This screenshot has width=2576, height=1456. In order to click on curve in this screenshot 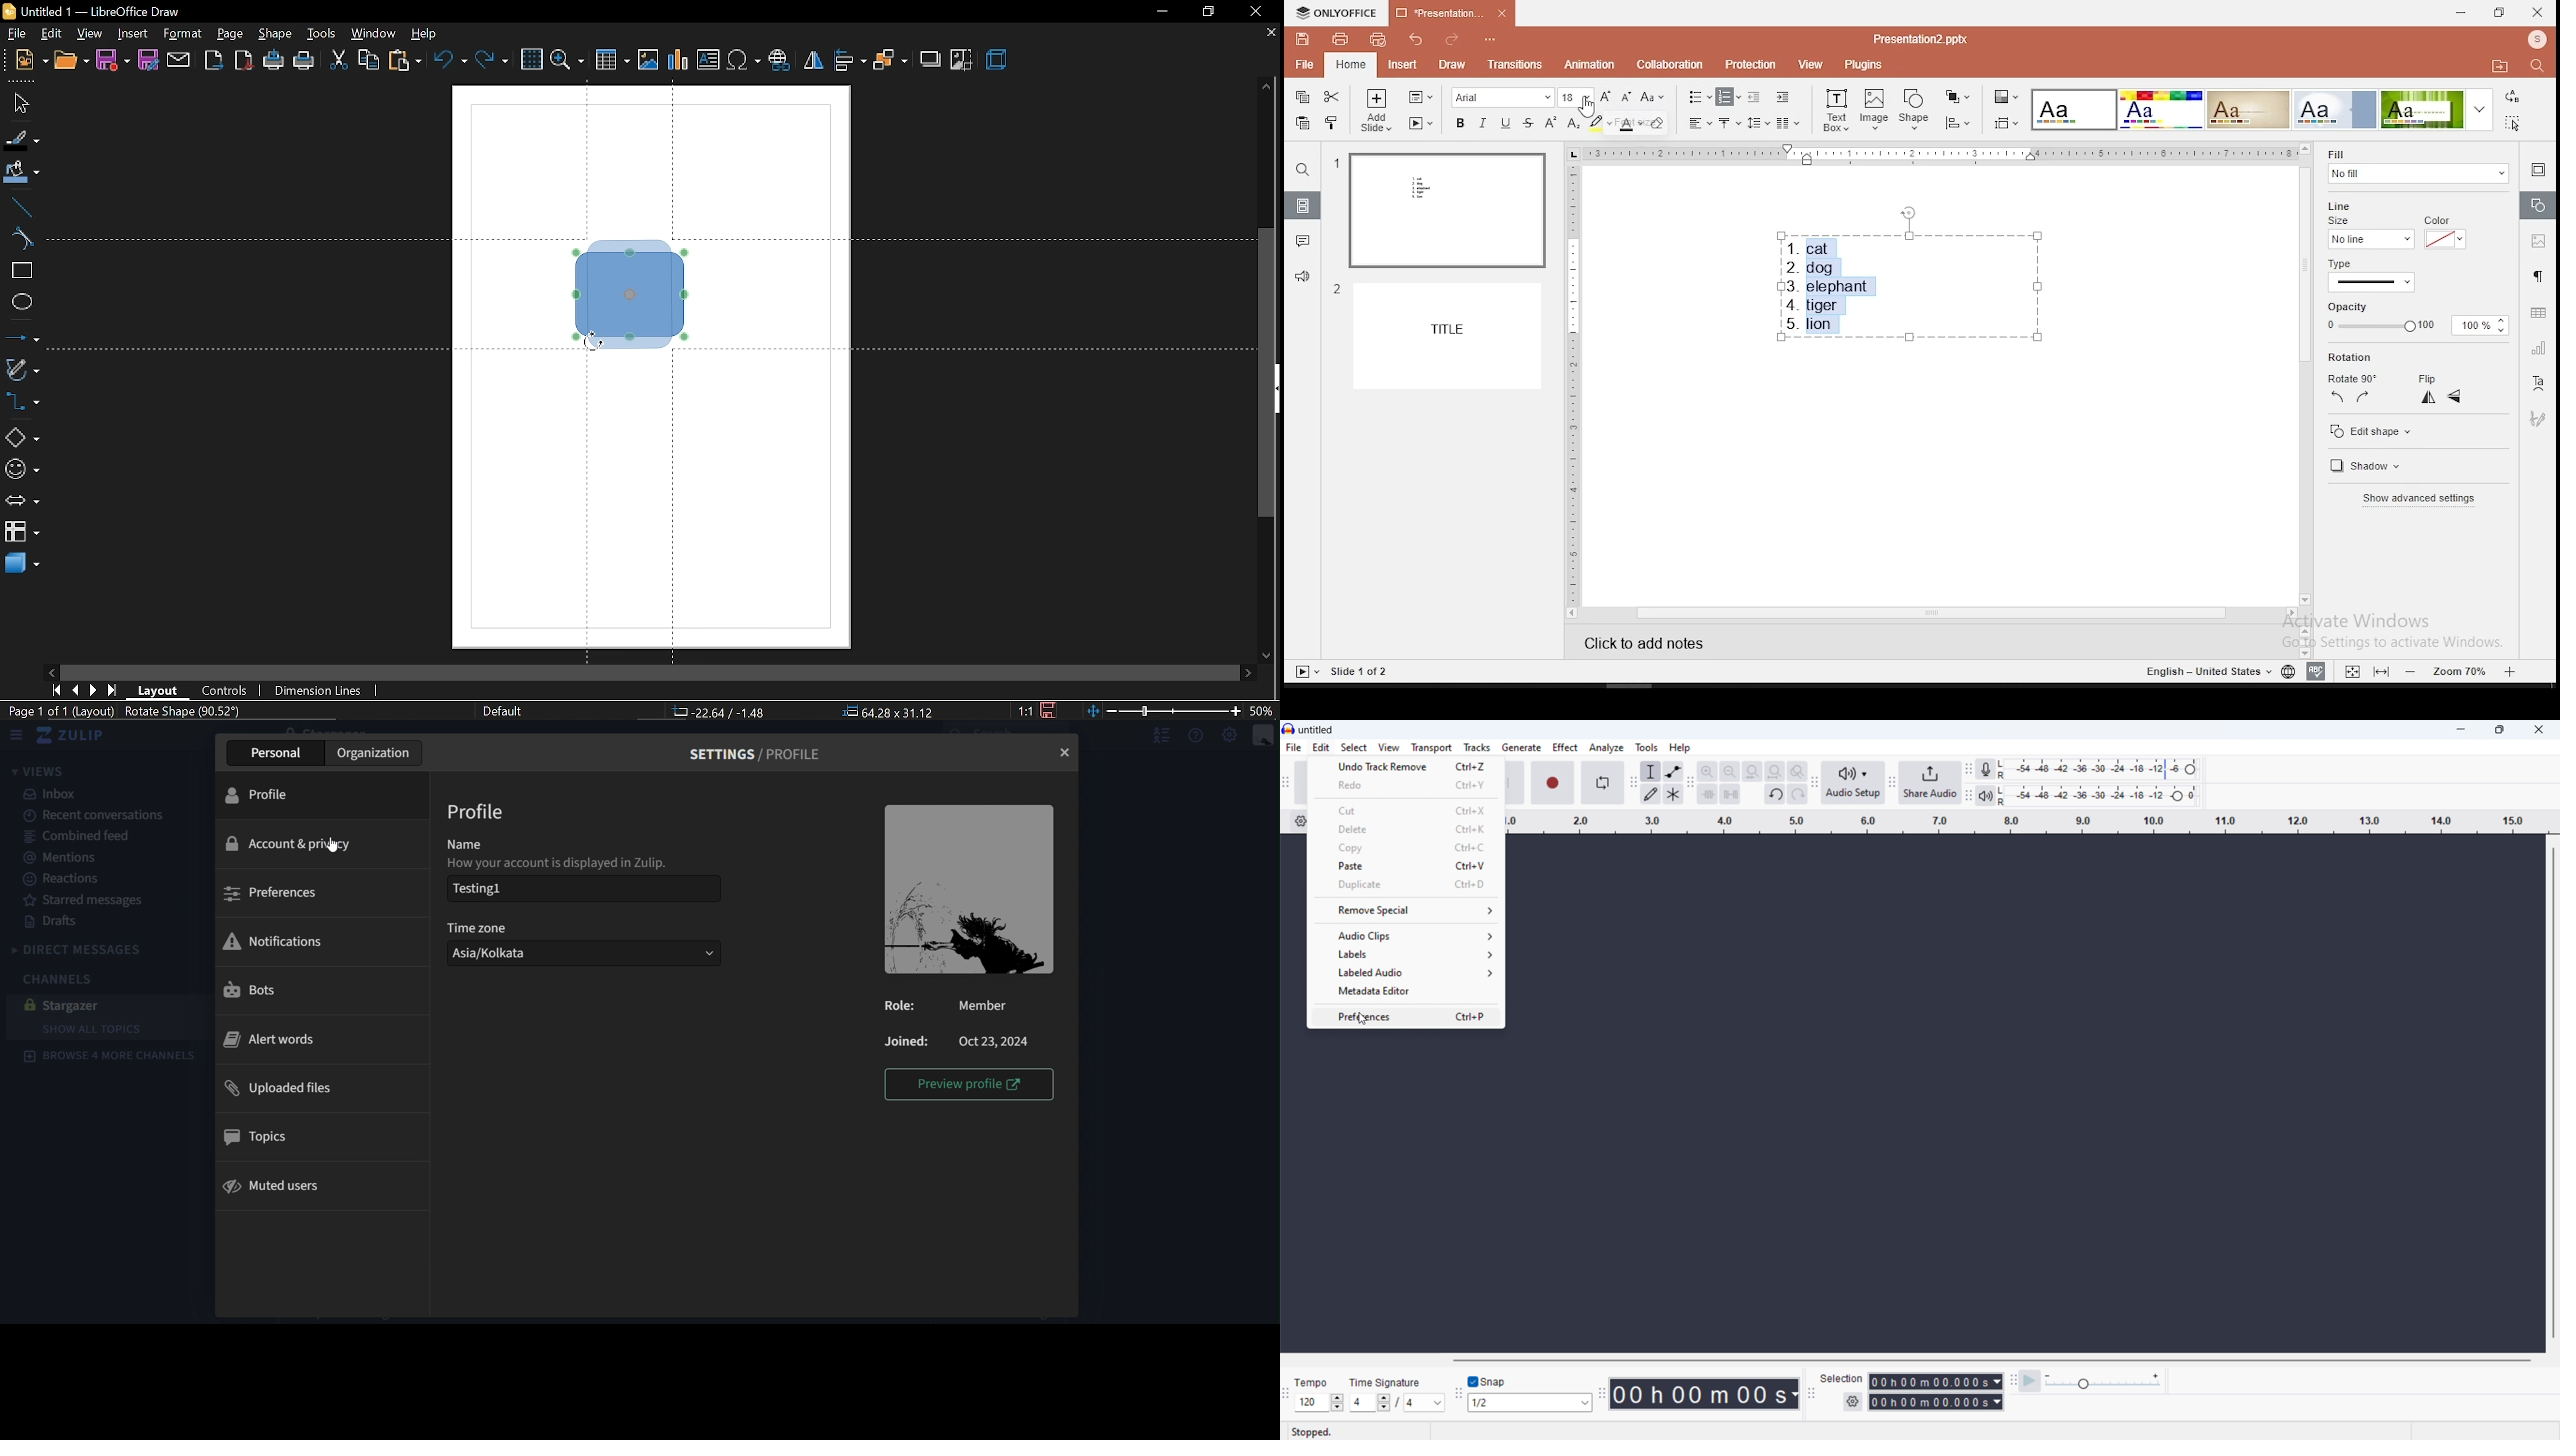, I will do `click(20, 239)`.